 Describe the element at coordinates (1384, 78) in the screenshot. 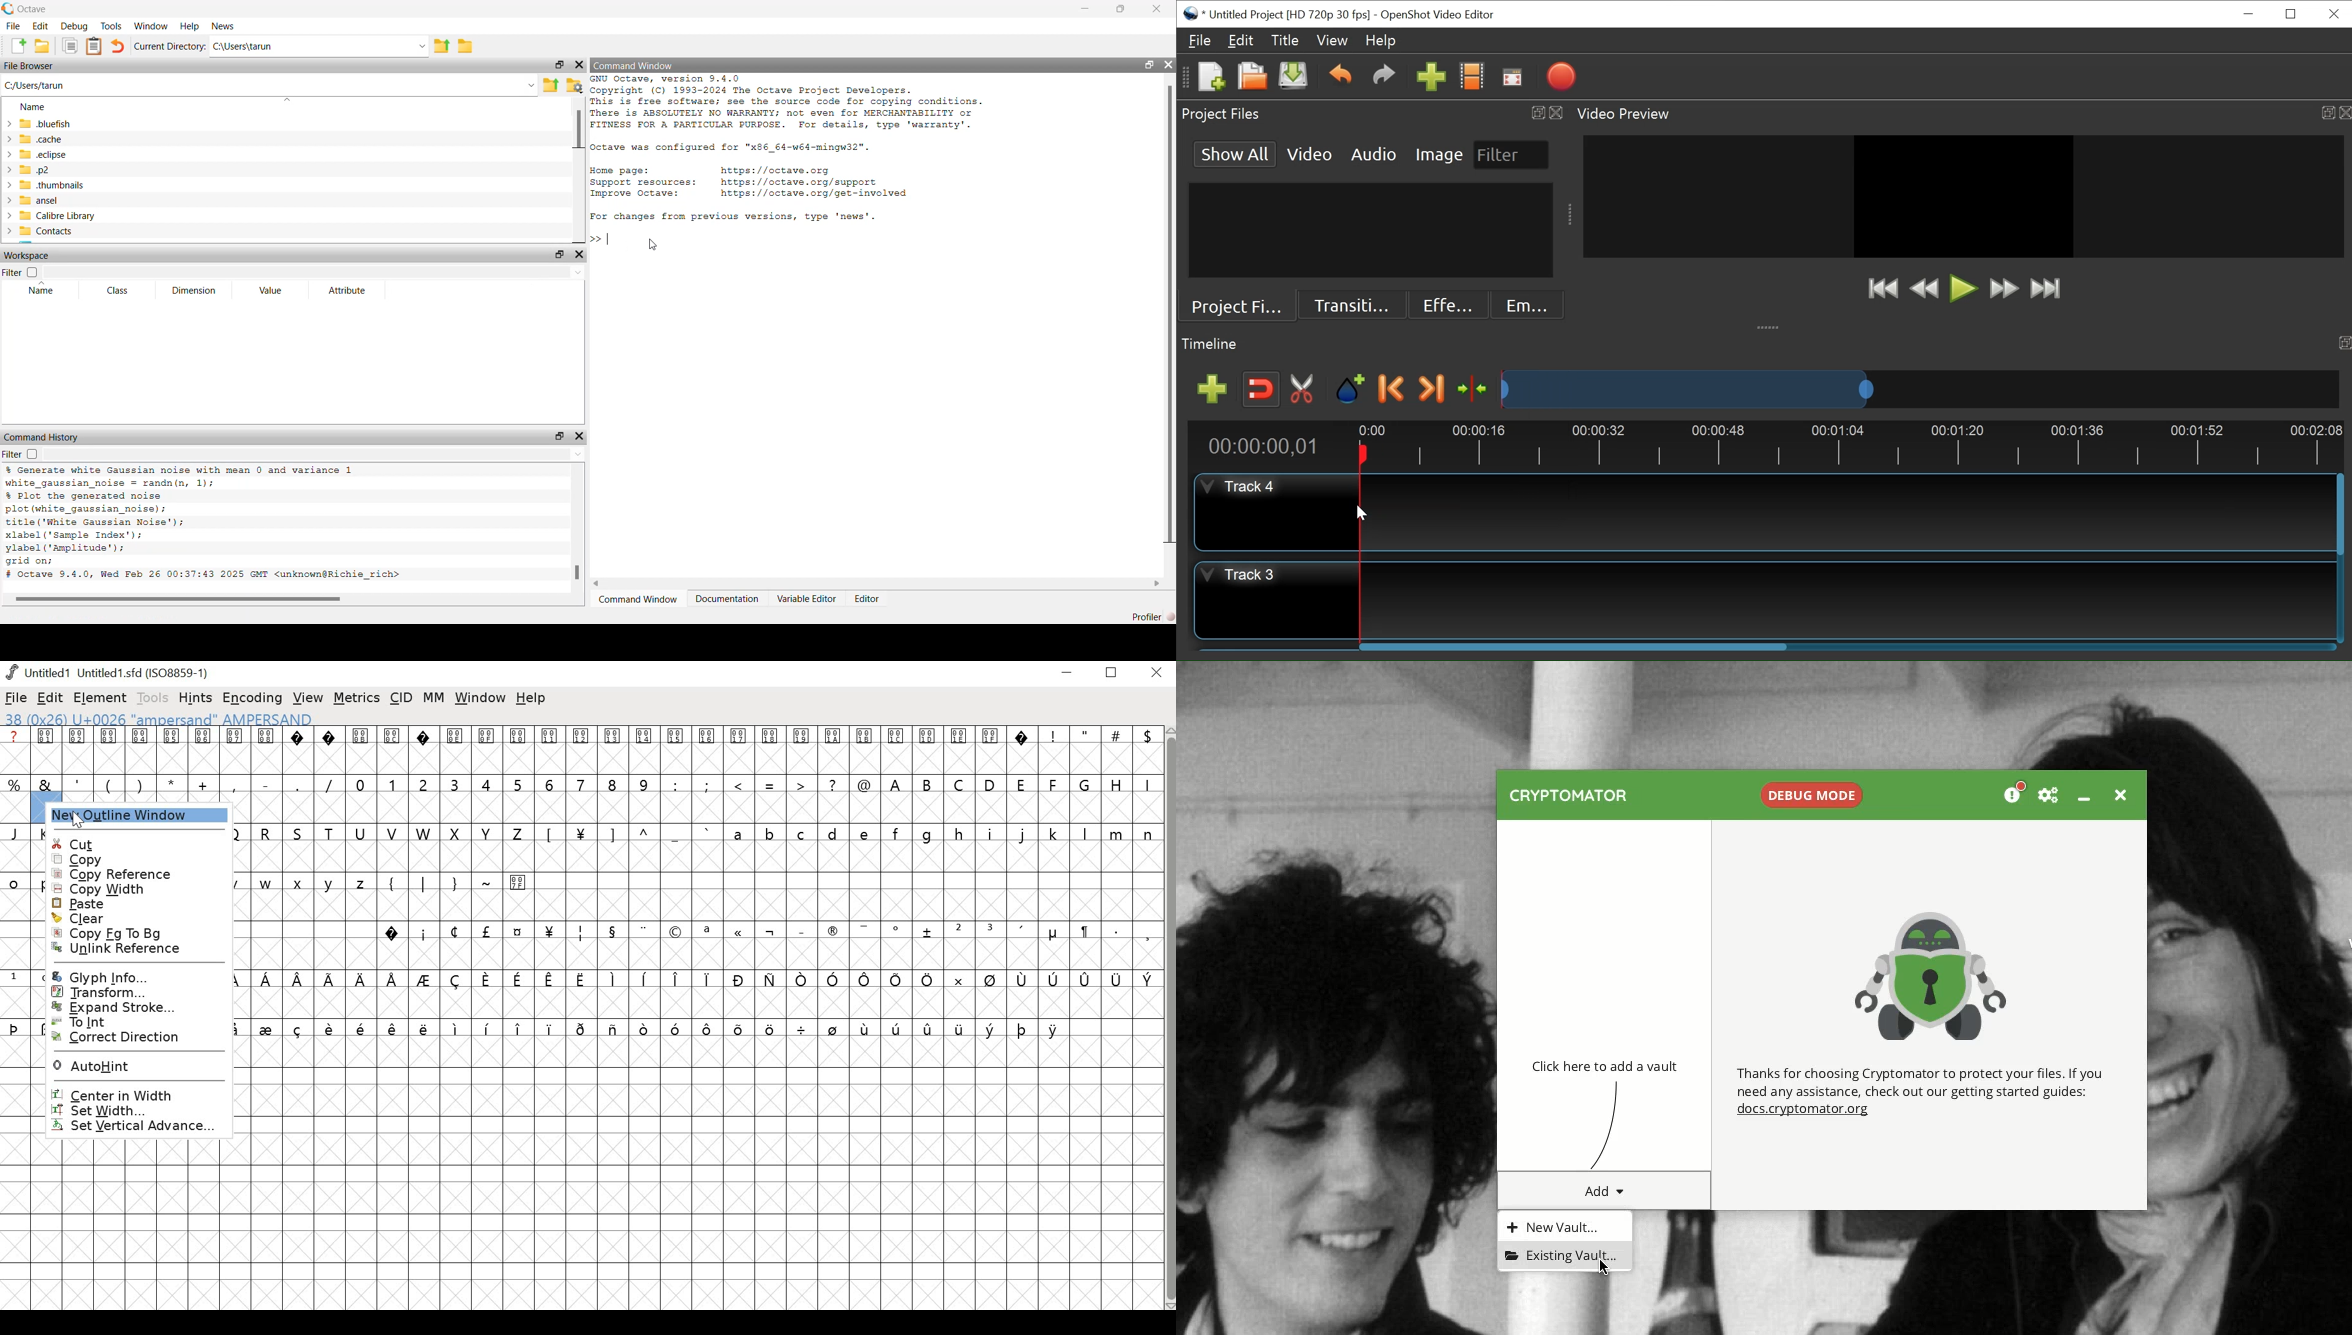

I see `Redo` at that location.